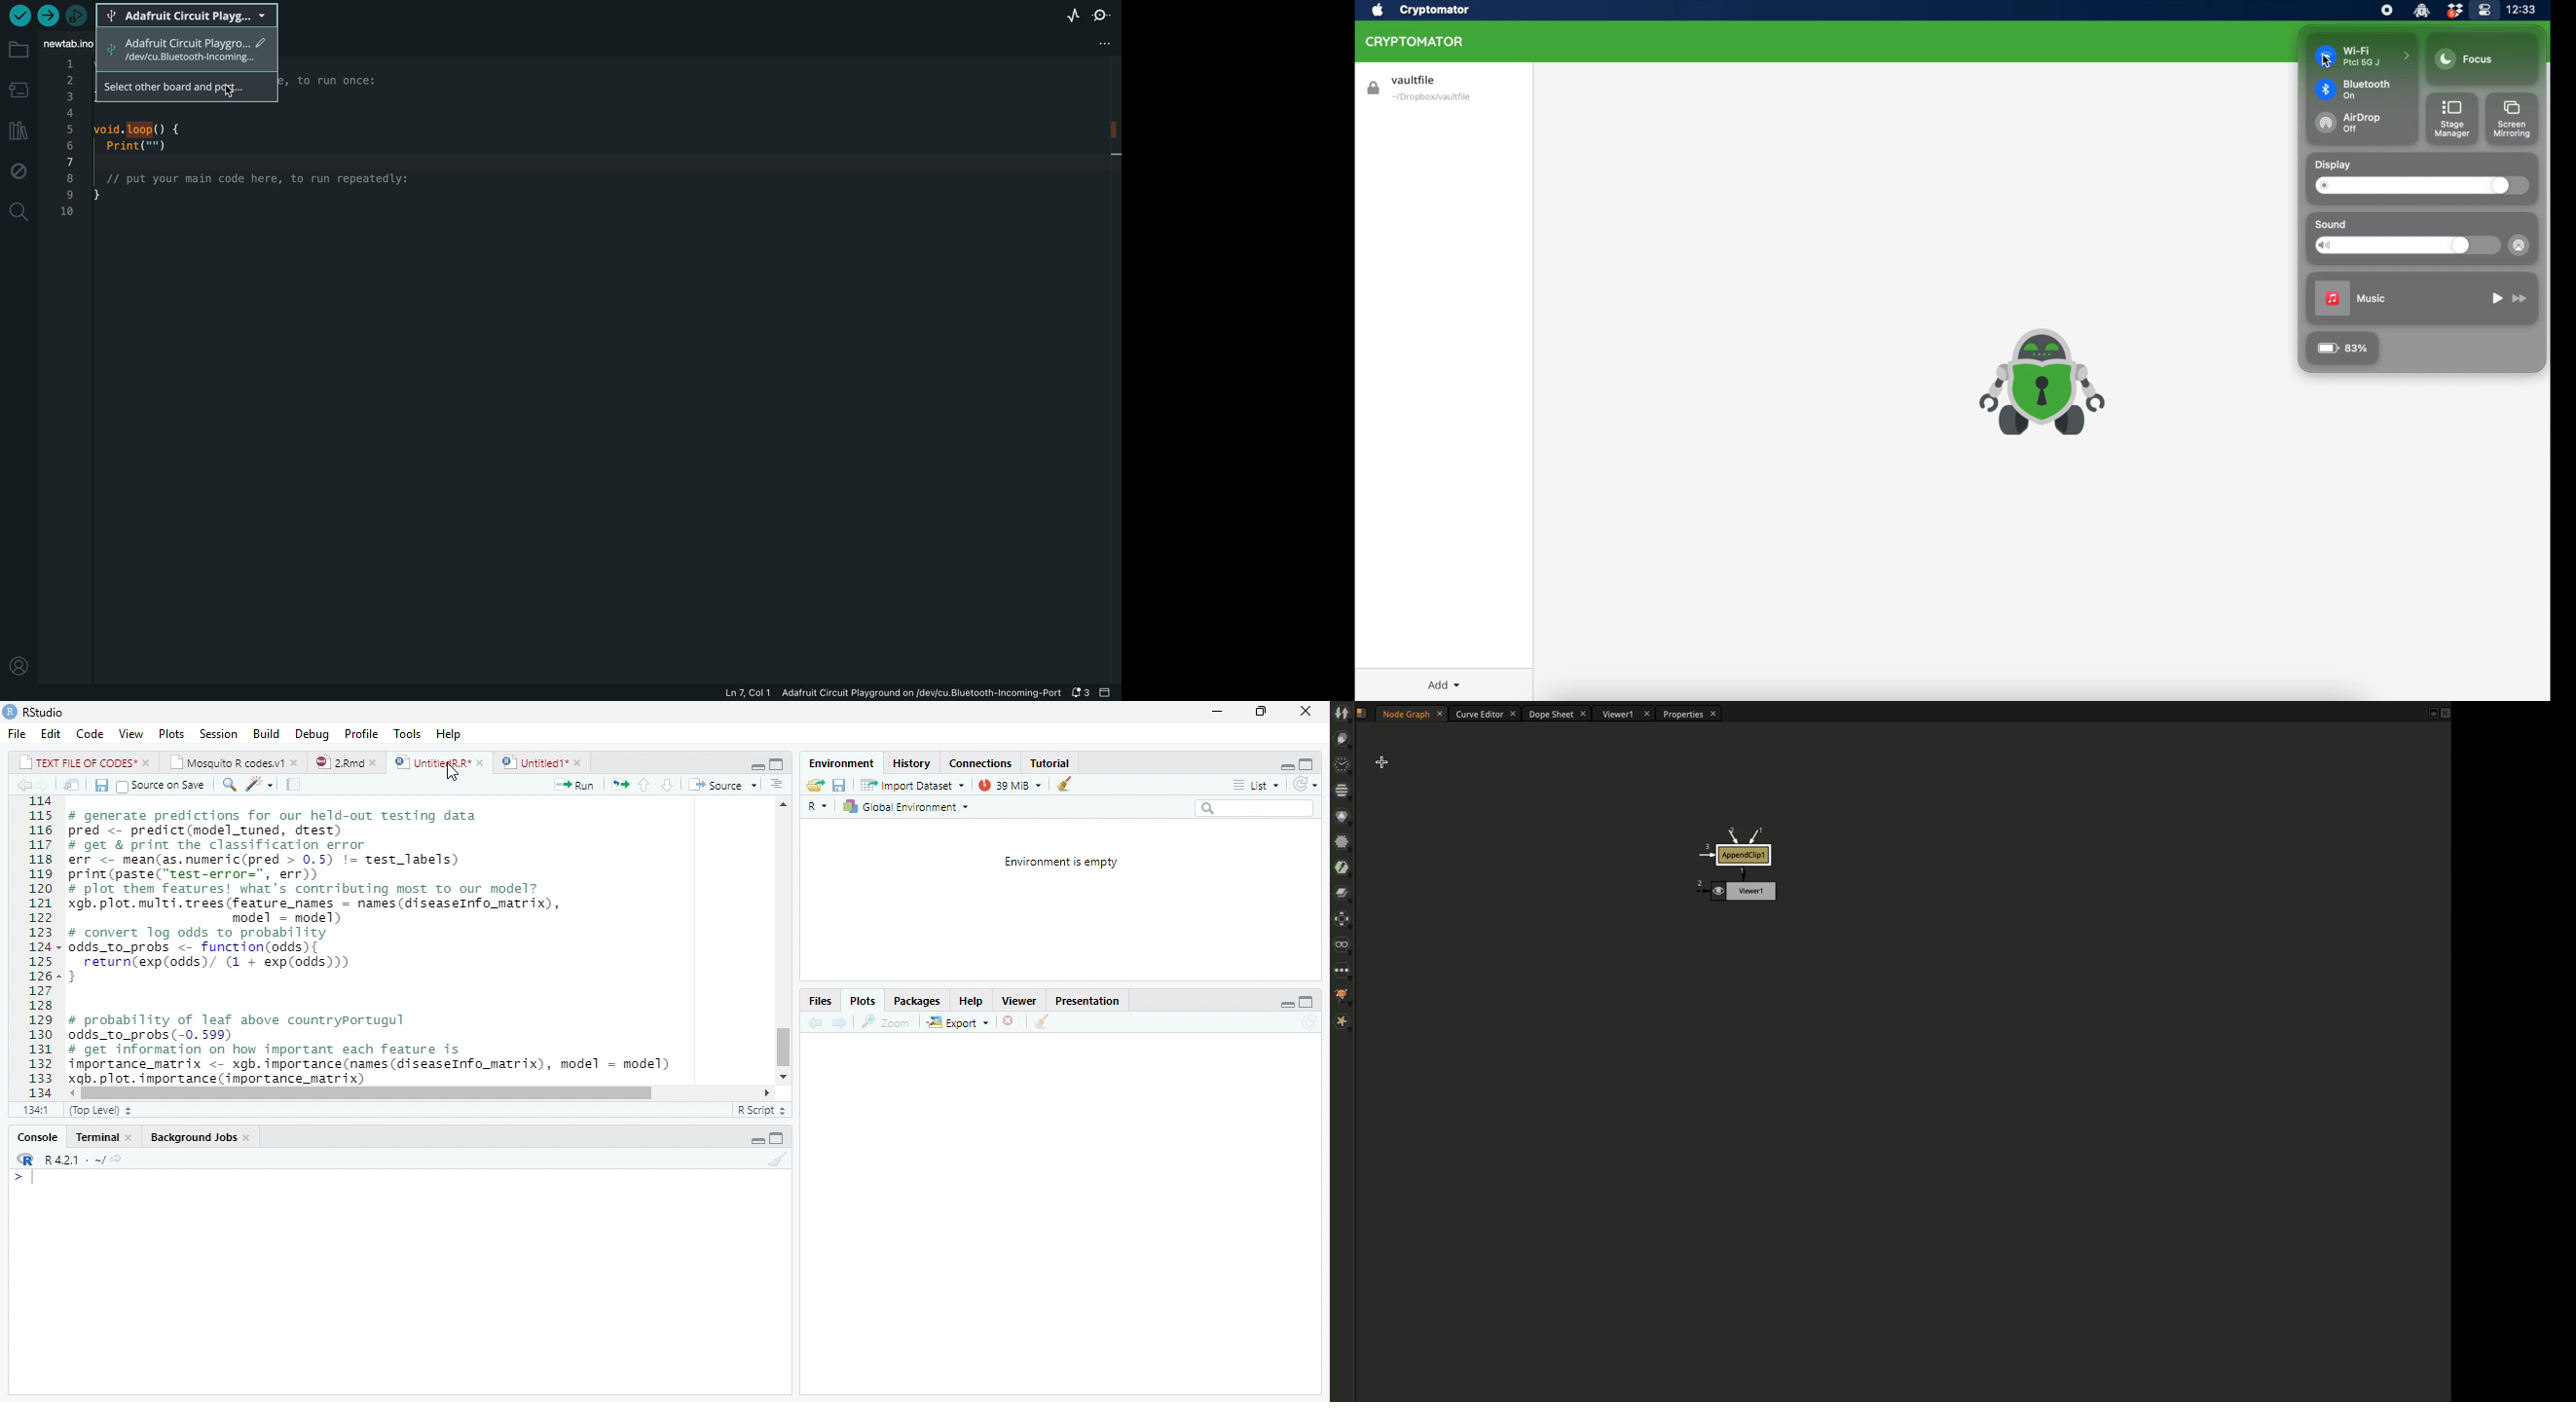 The image size is (2576, 1428). I want to click on Maximize, so click(780, 1136).